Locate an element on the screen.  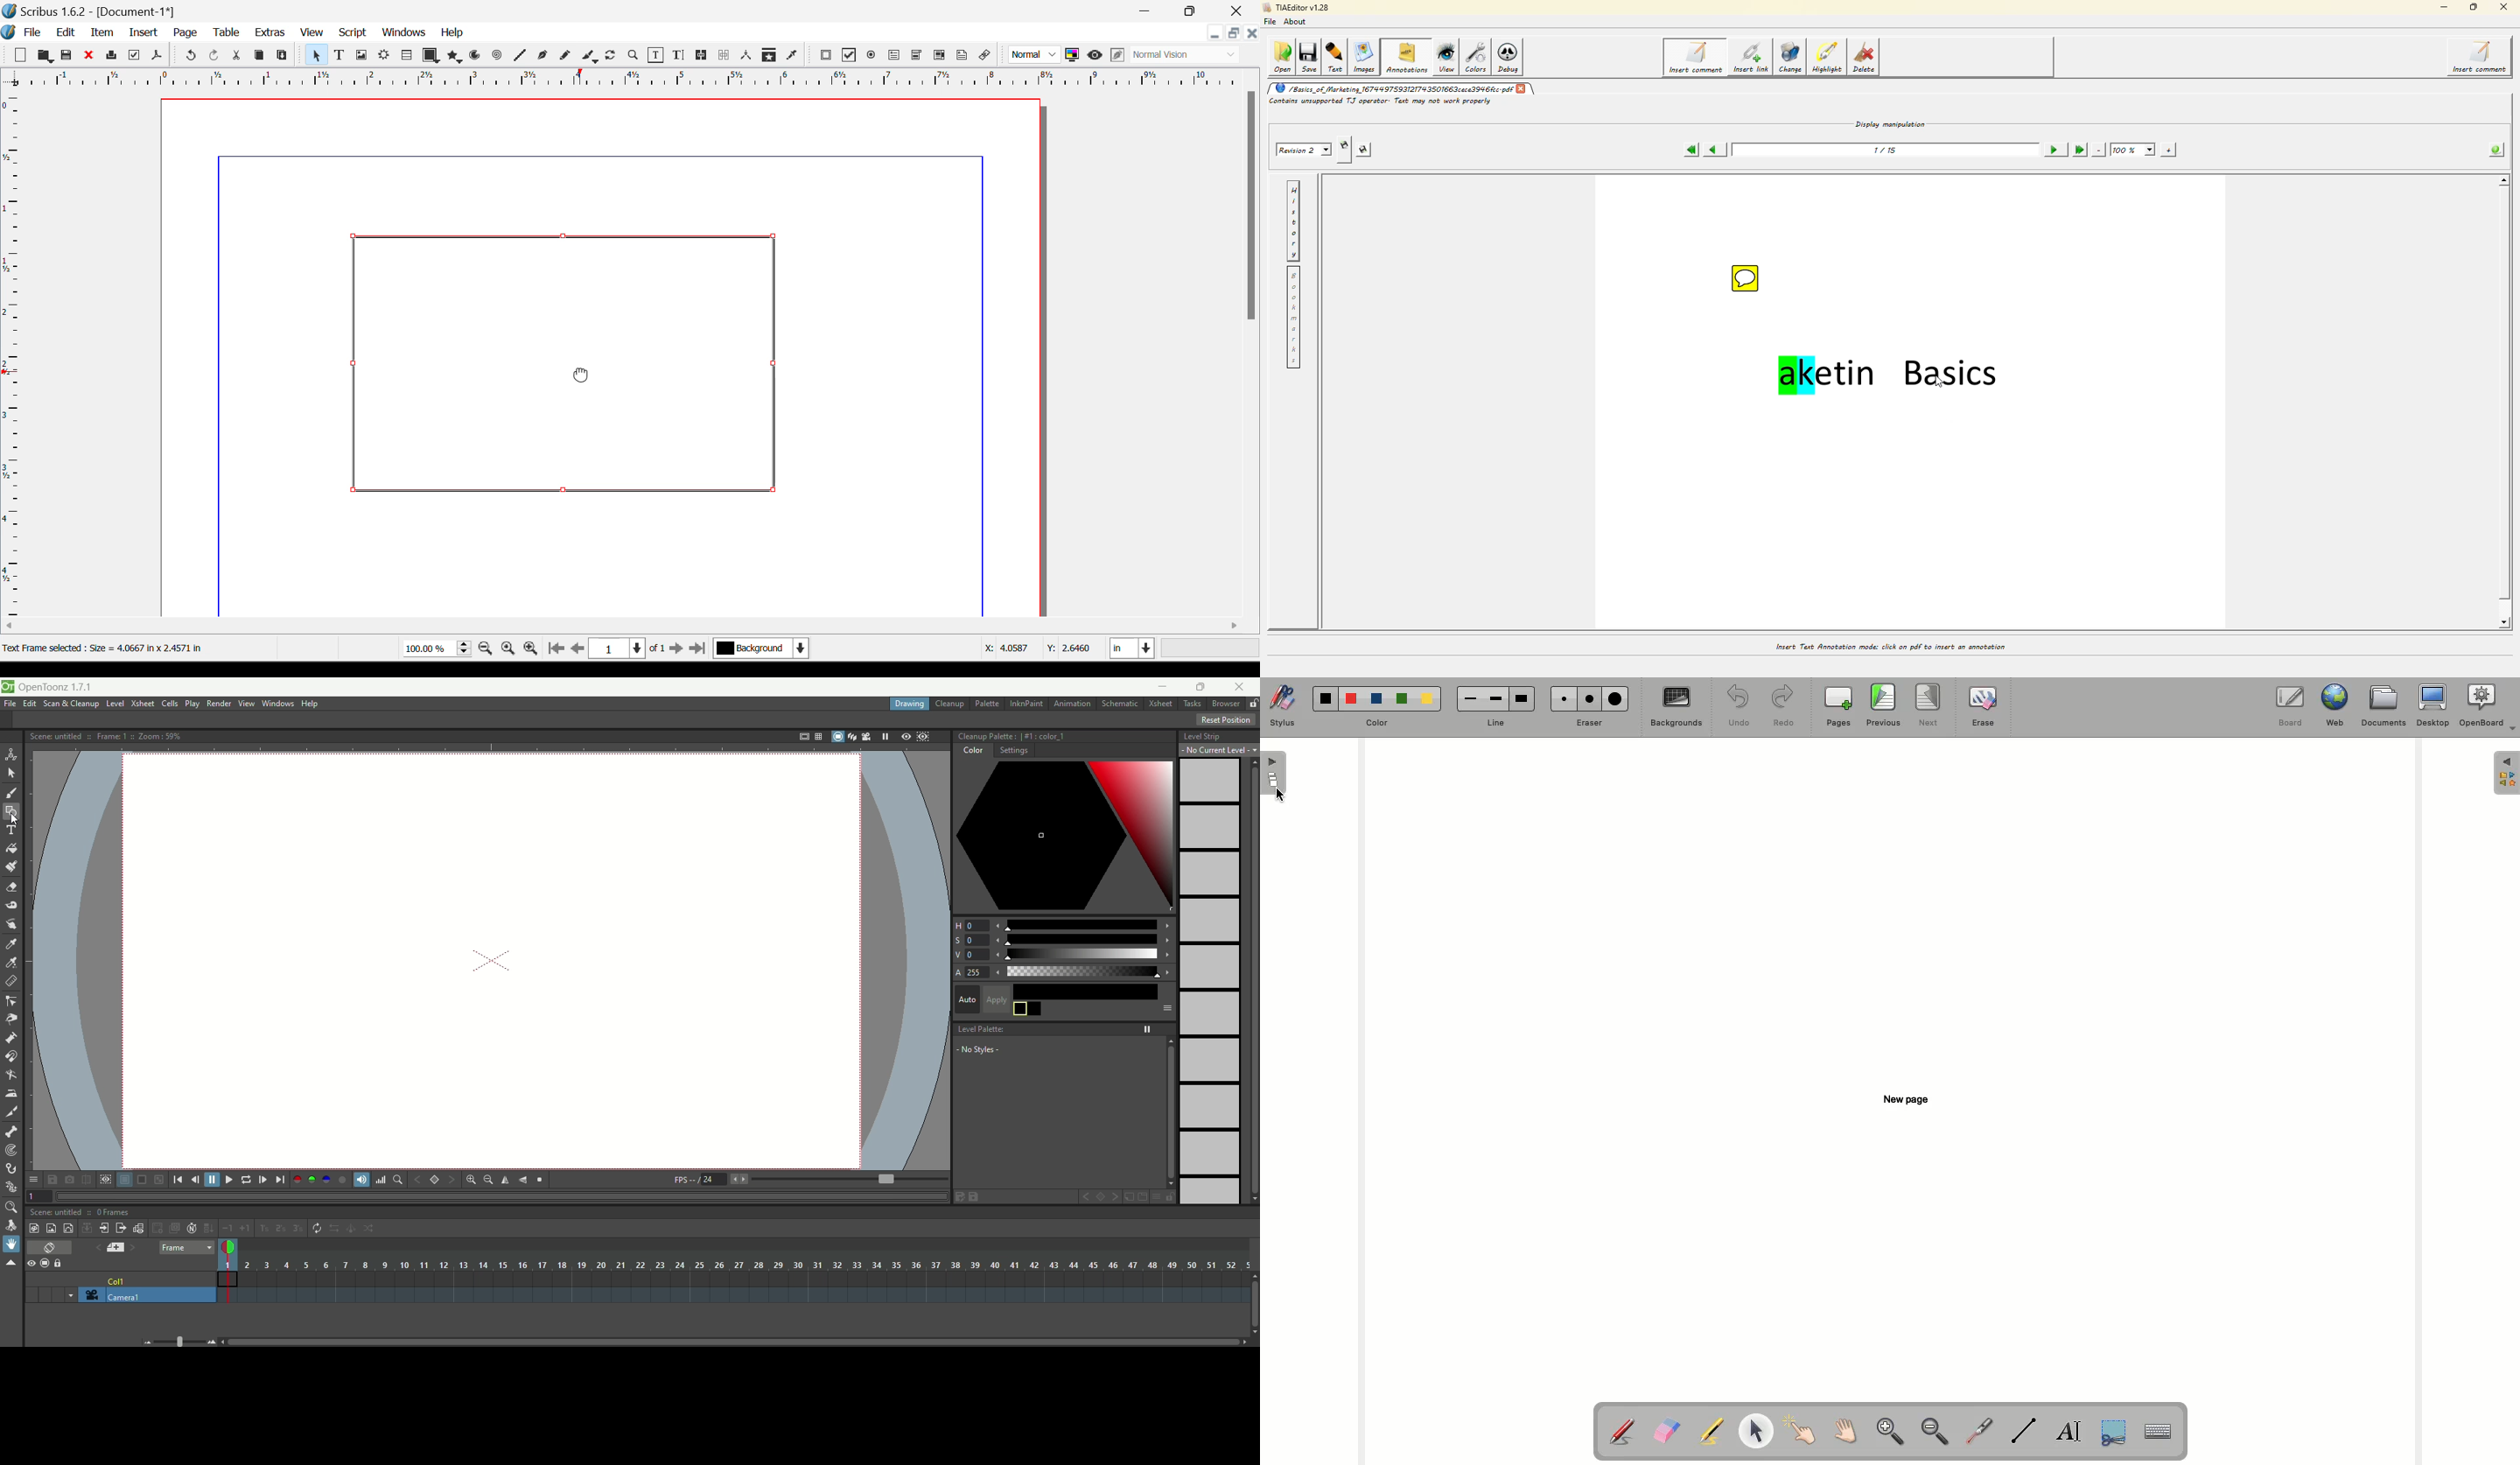
Zoom 100% is located at coordinates (437, 650).